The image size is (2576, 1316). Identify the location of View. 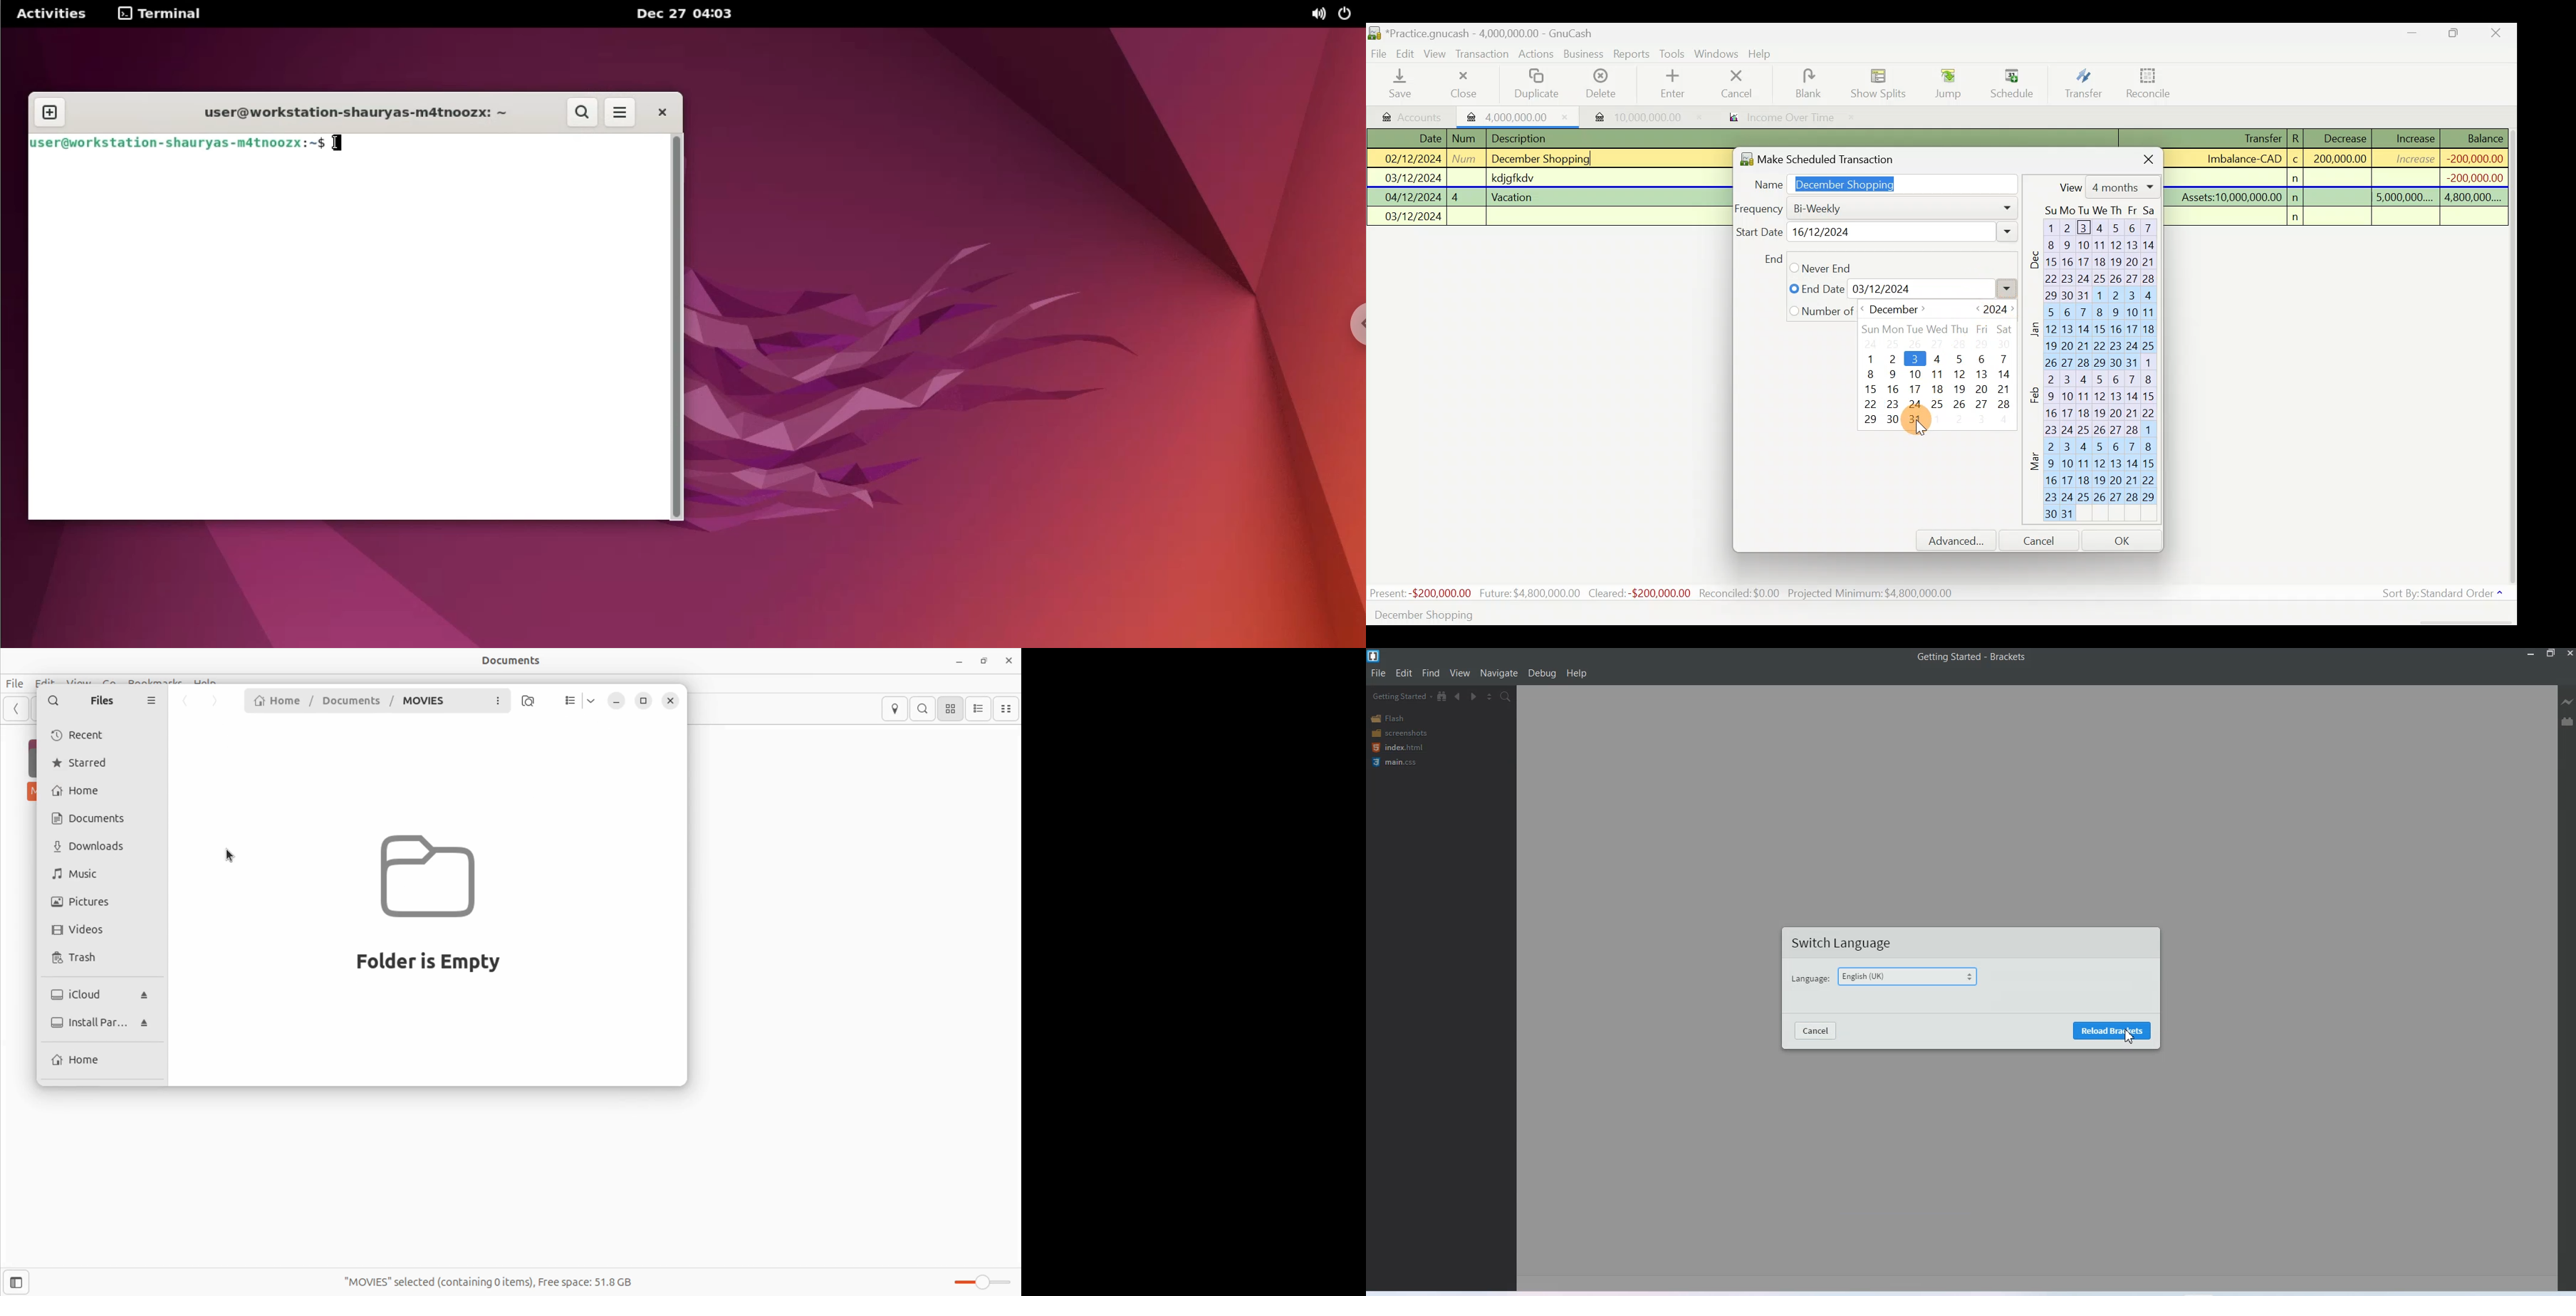
(1437, 54).